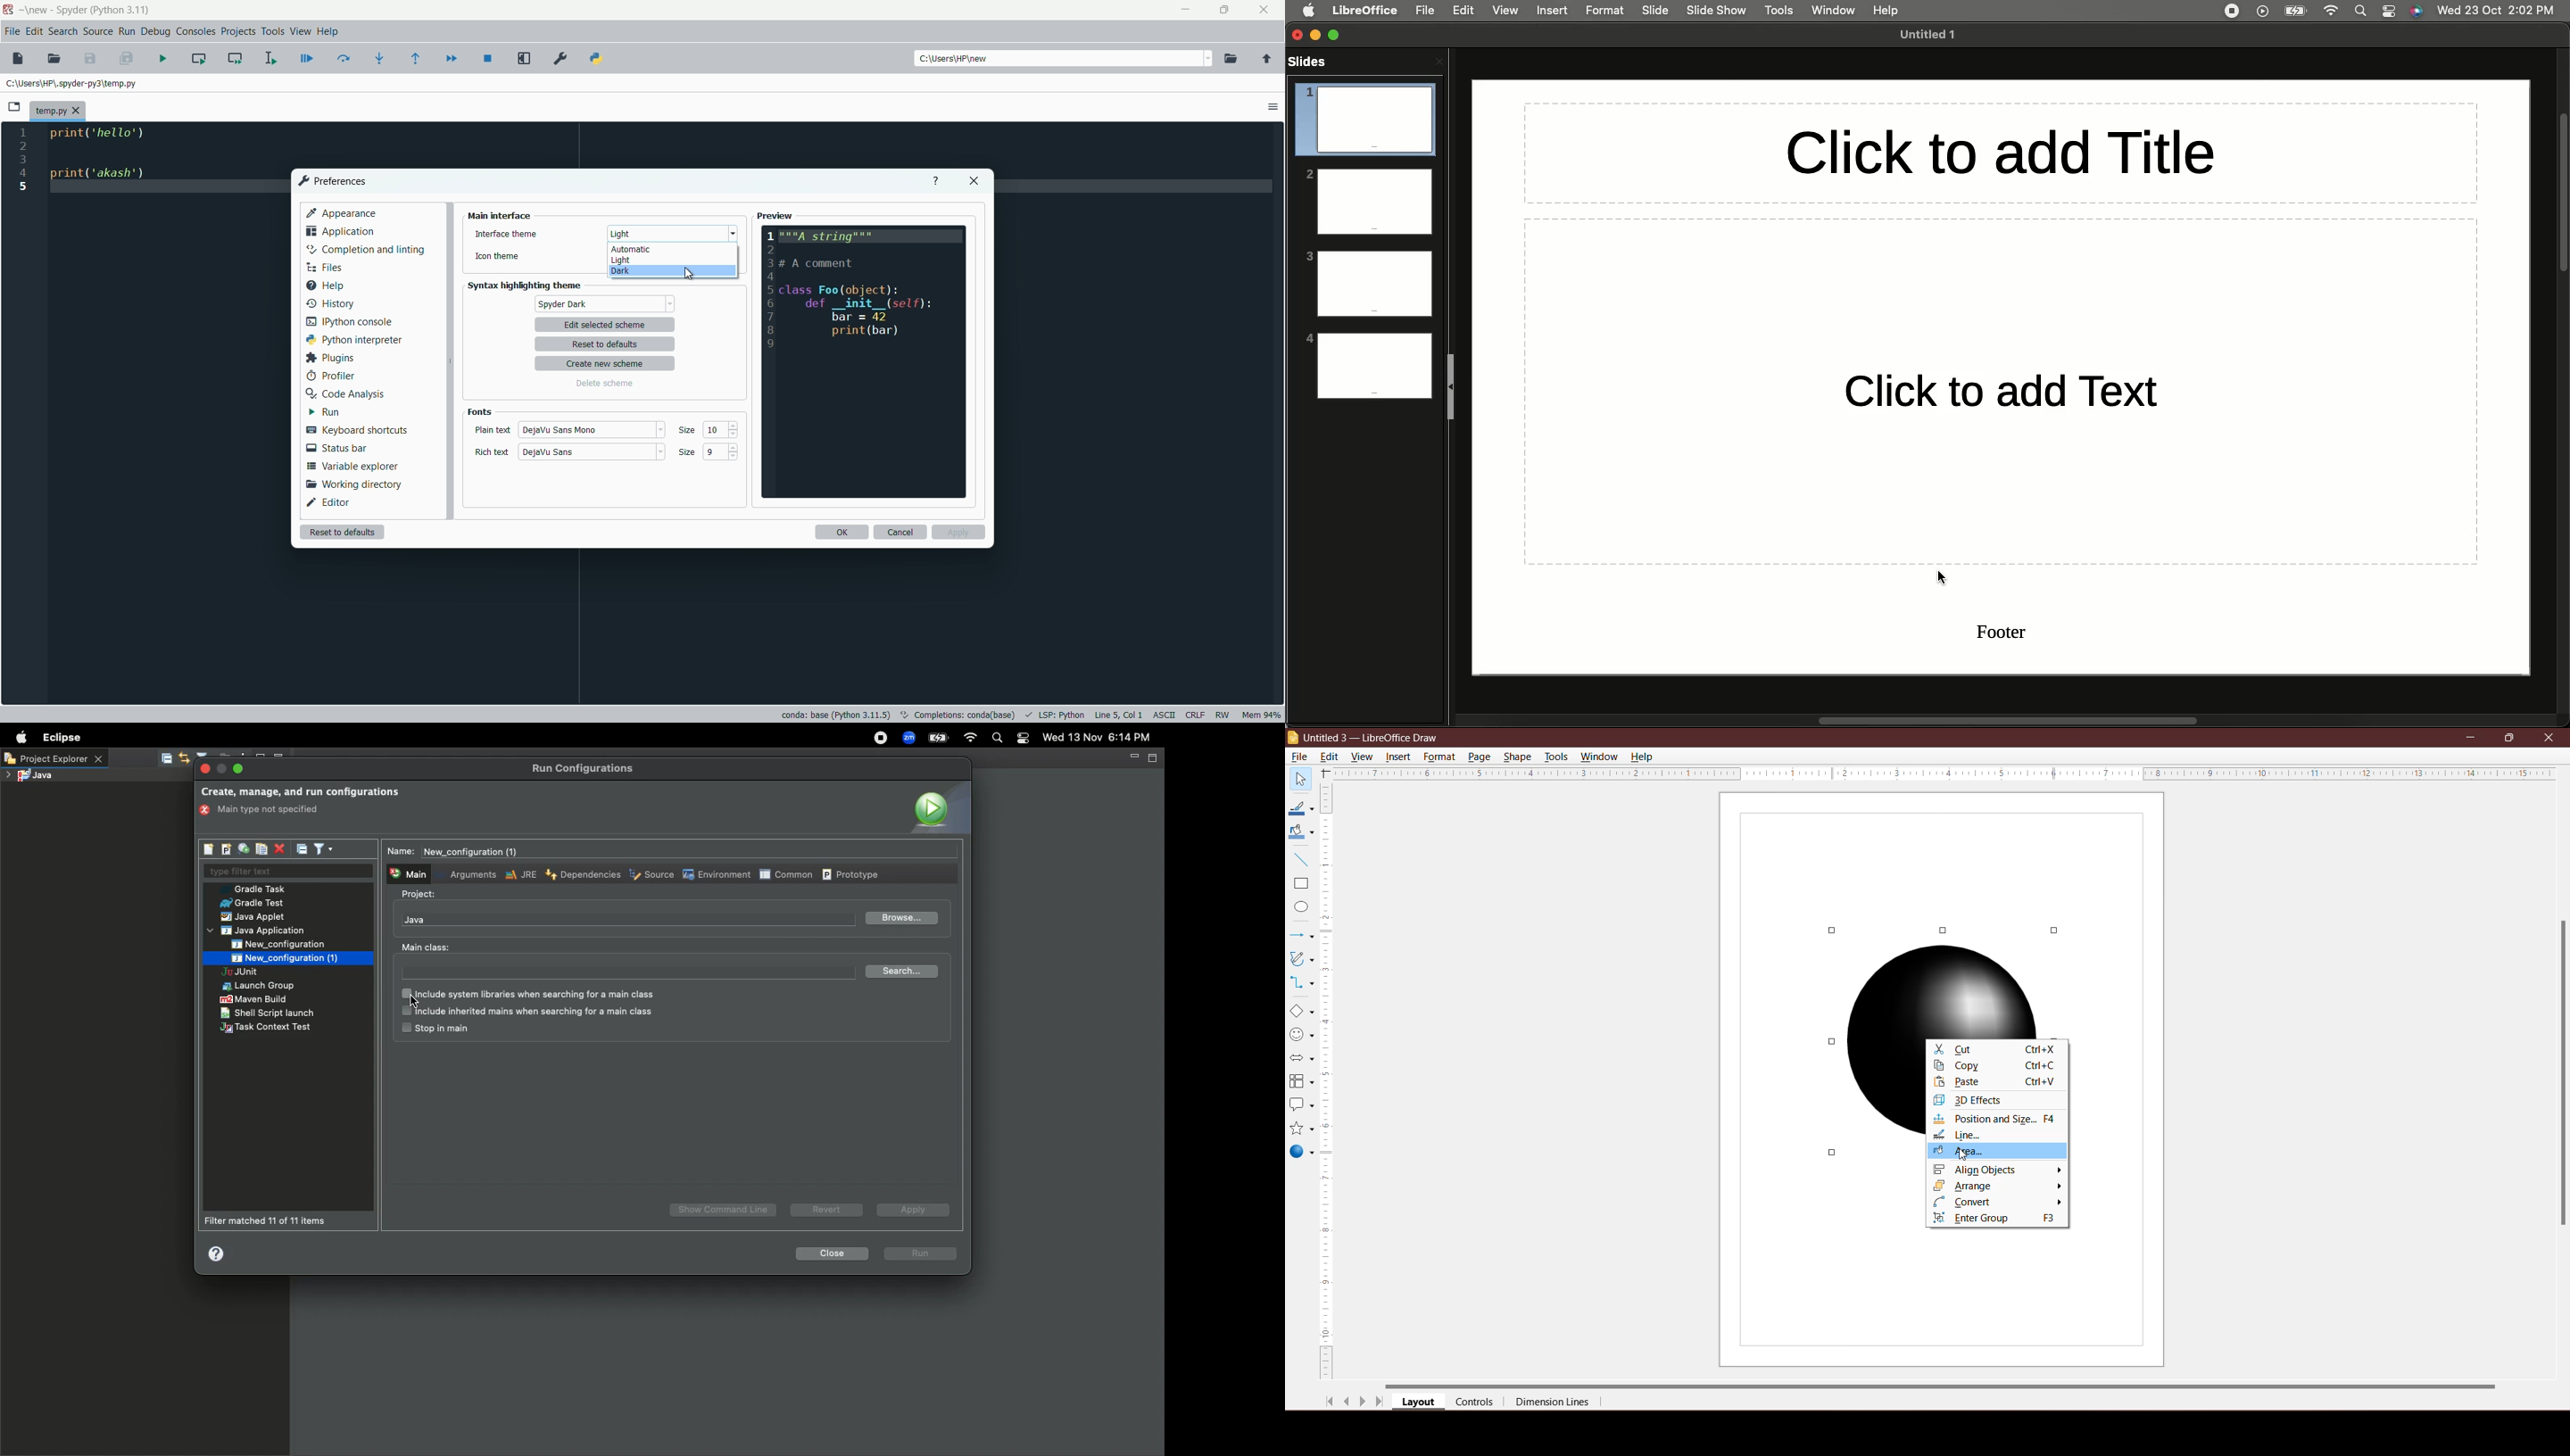 The width and height of the screenshot is (2576, 1456). What do you see at coordinates (199, 58) in the screenshot?
I see `run current cell` at bounding box center [199, 58].